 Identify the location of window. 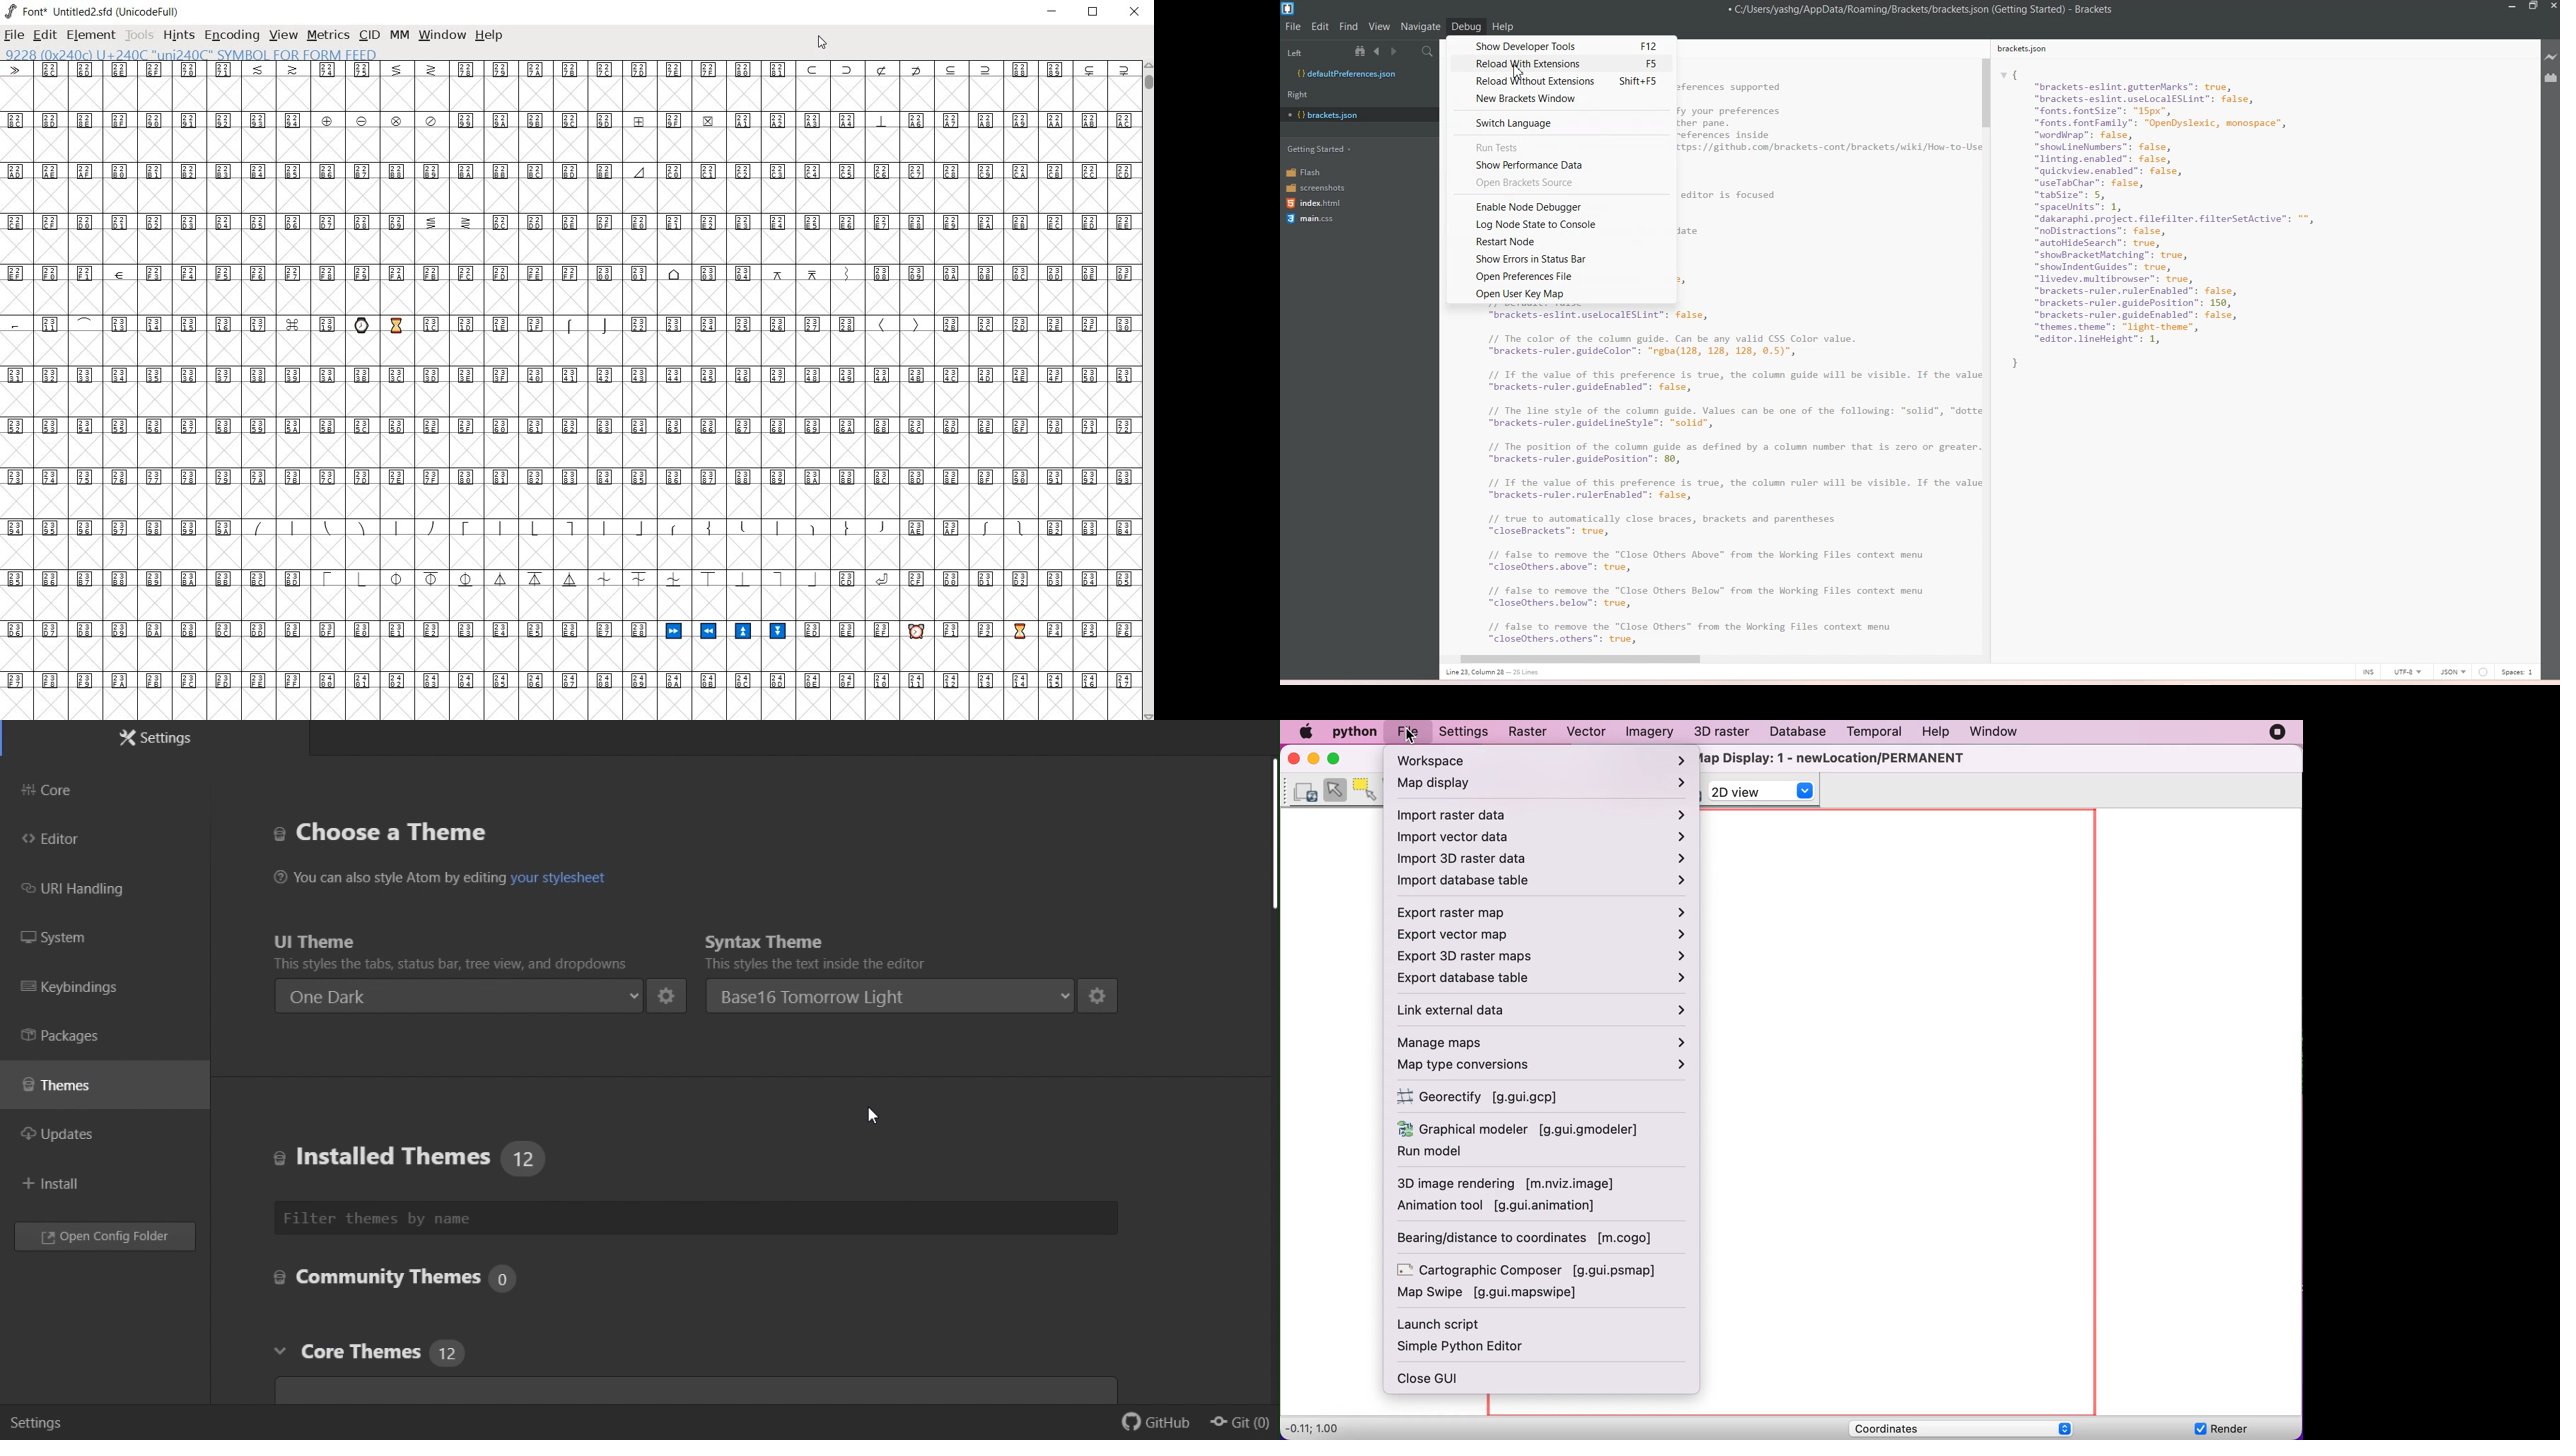
(443, 35).